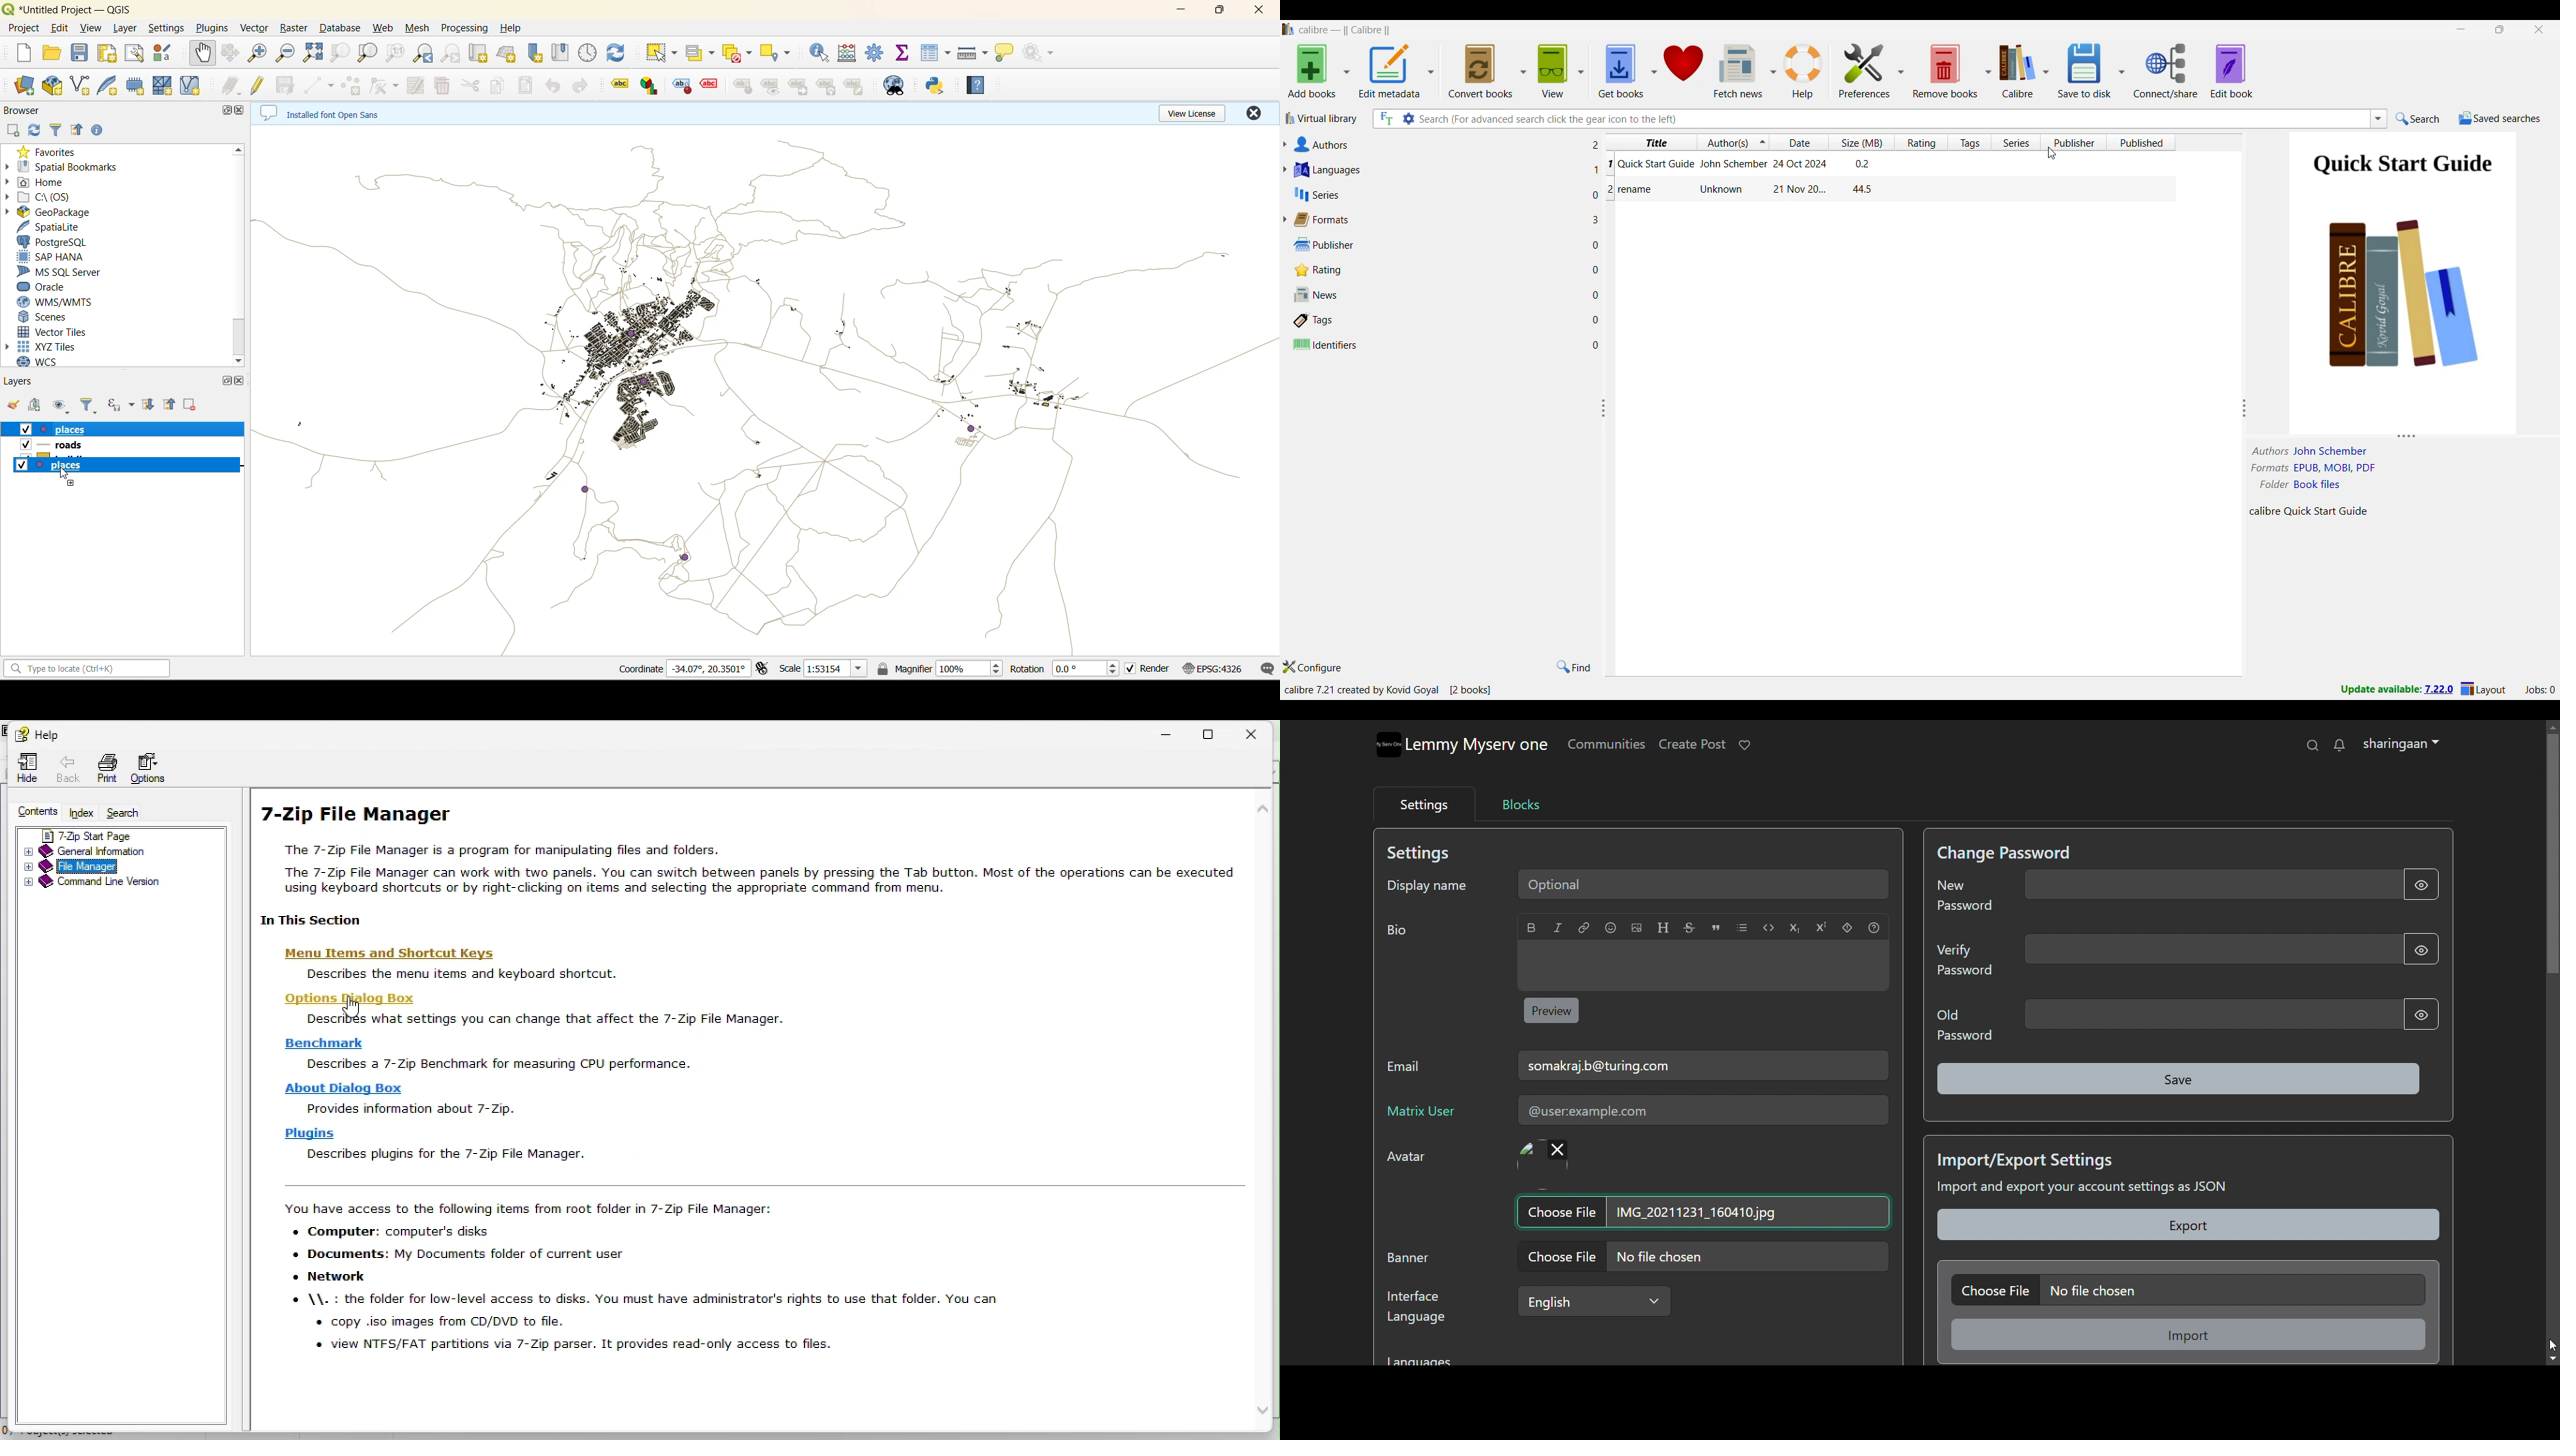 Image resolution: width=2576 pixels, height=1456 pixels. Describe the element at coordinates (2501, 29) in the screenshot. I see `Show interface in a smaller tab` at that location.